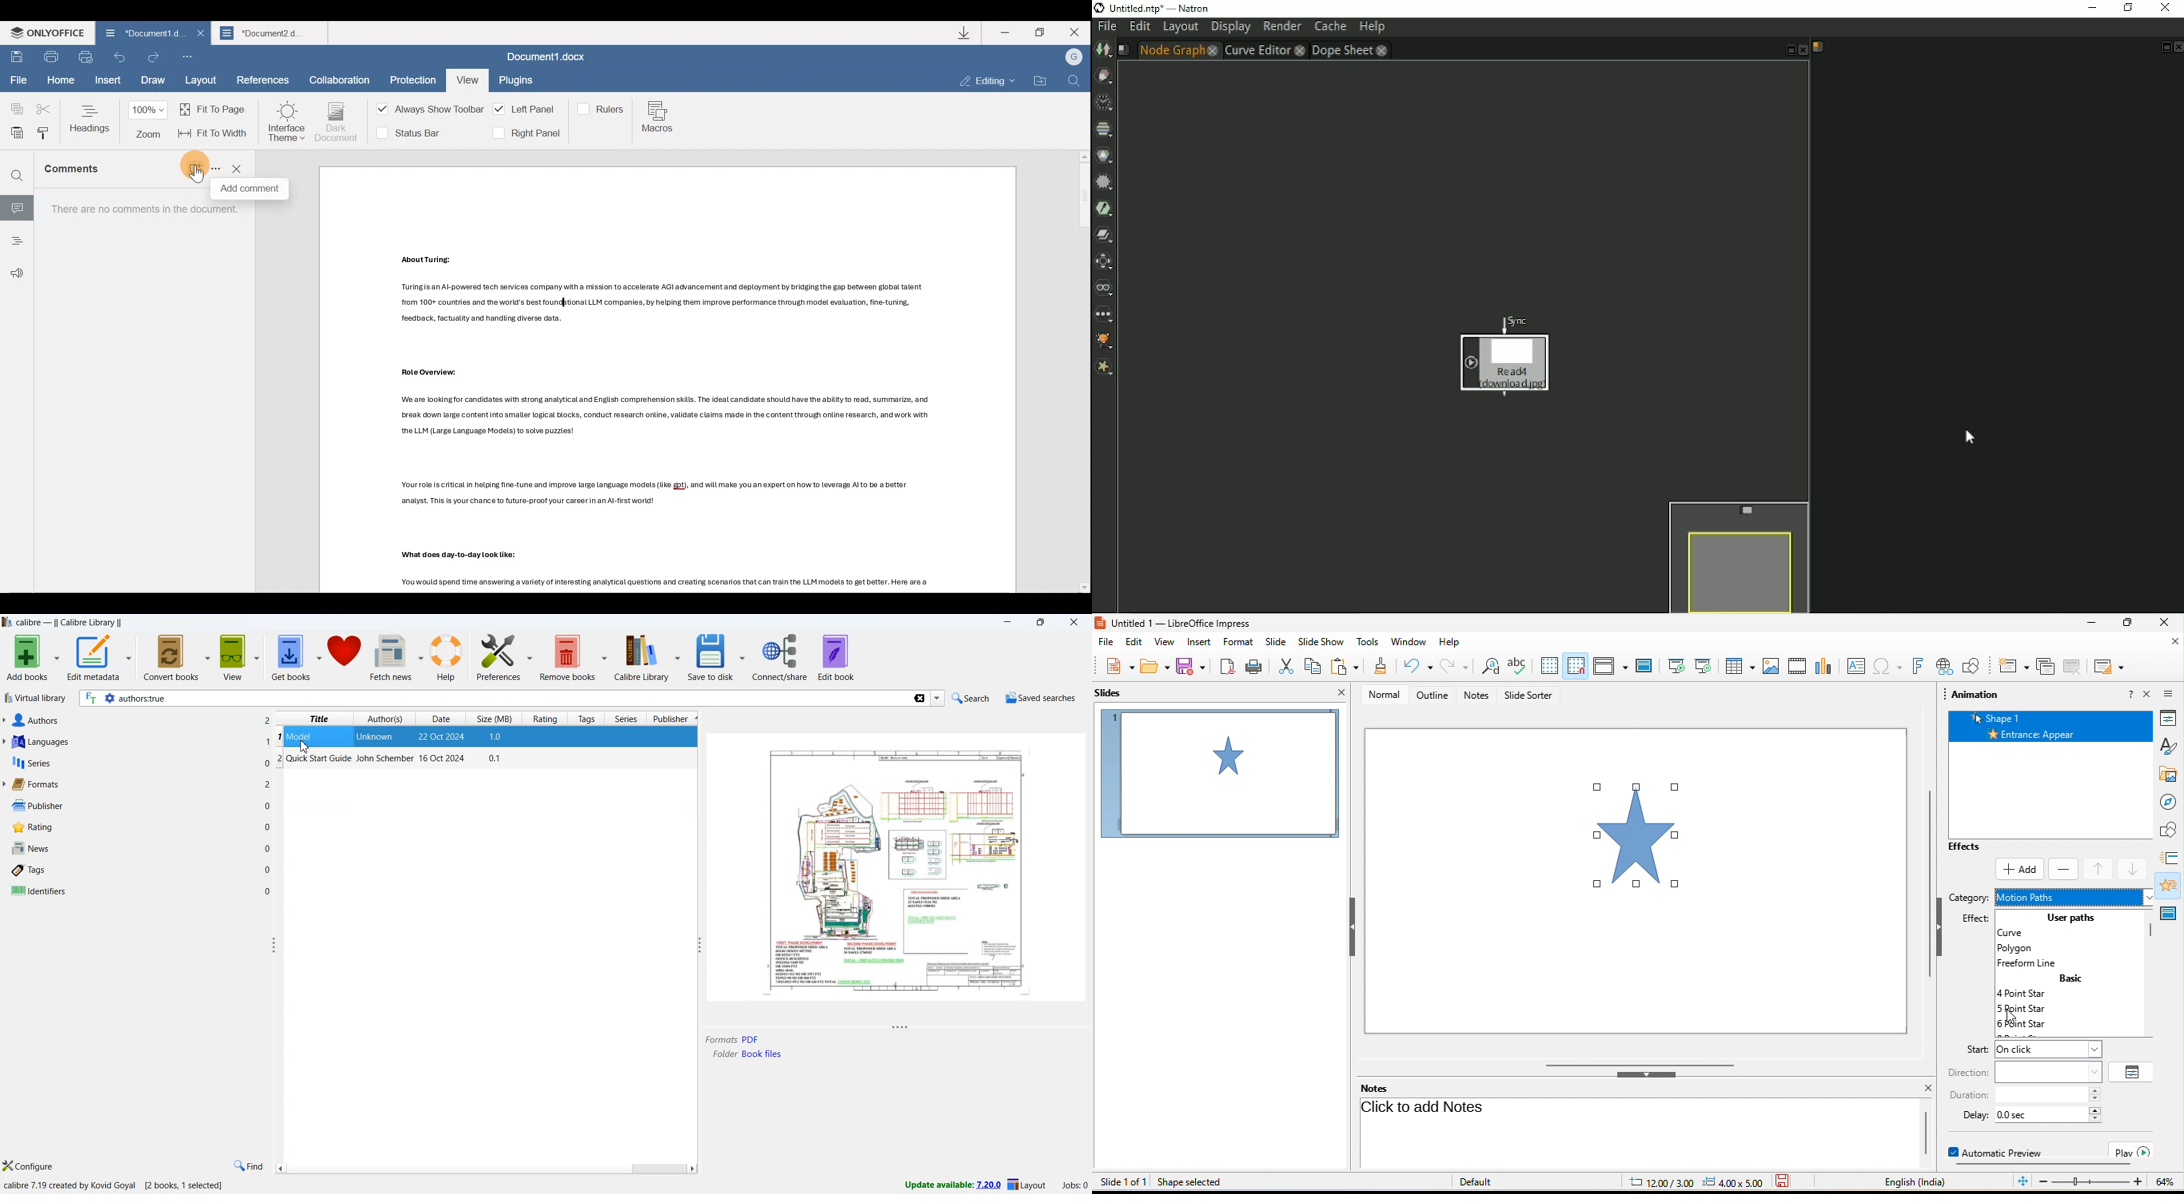 This screenshot has height=1204, width=2184. I want to click on Book Detail Window, so click(897, 880).